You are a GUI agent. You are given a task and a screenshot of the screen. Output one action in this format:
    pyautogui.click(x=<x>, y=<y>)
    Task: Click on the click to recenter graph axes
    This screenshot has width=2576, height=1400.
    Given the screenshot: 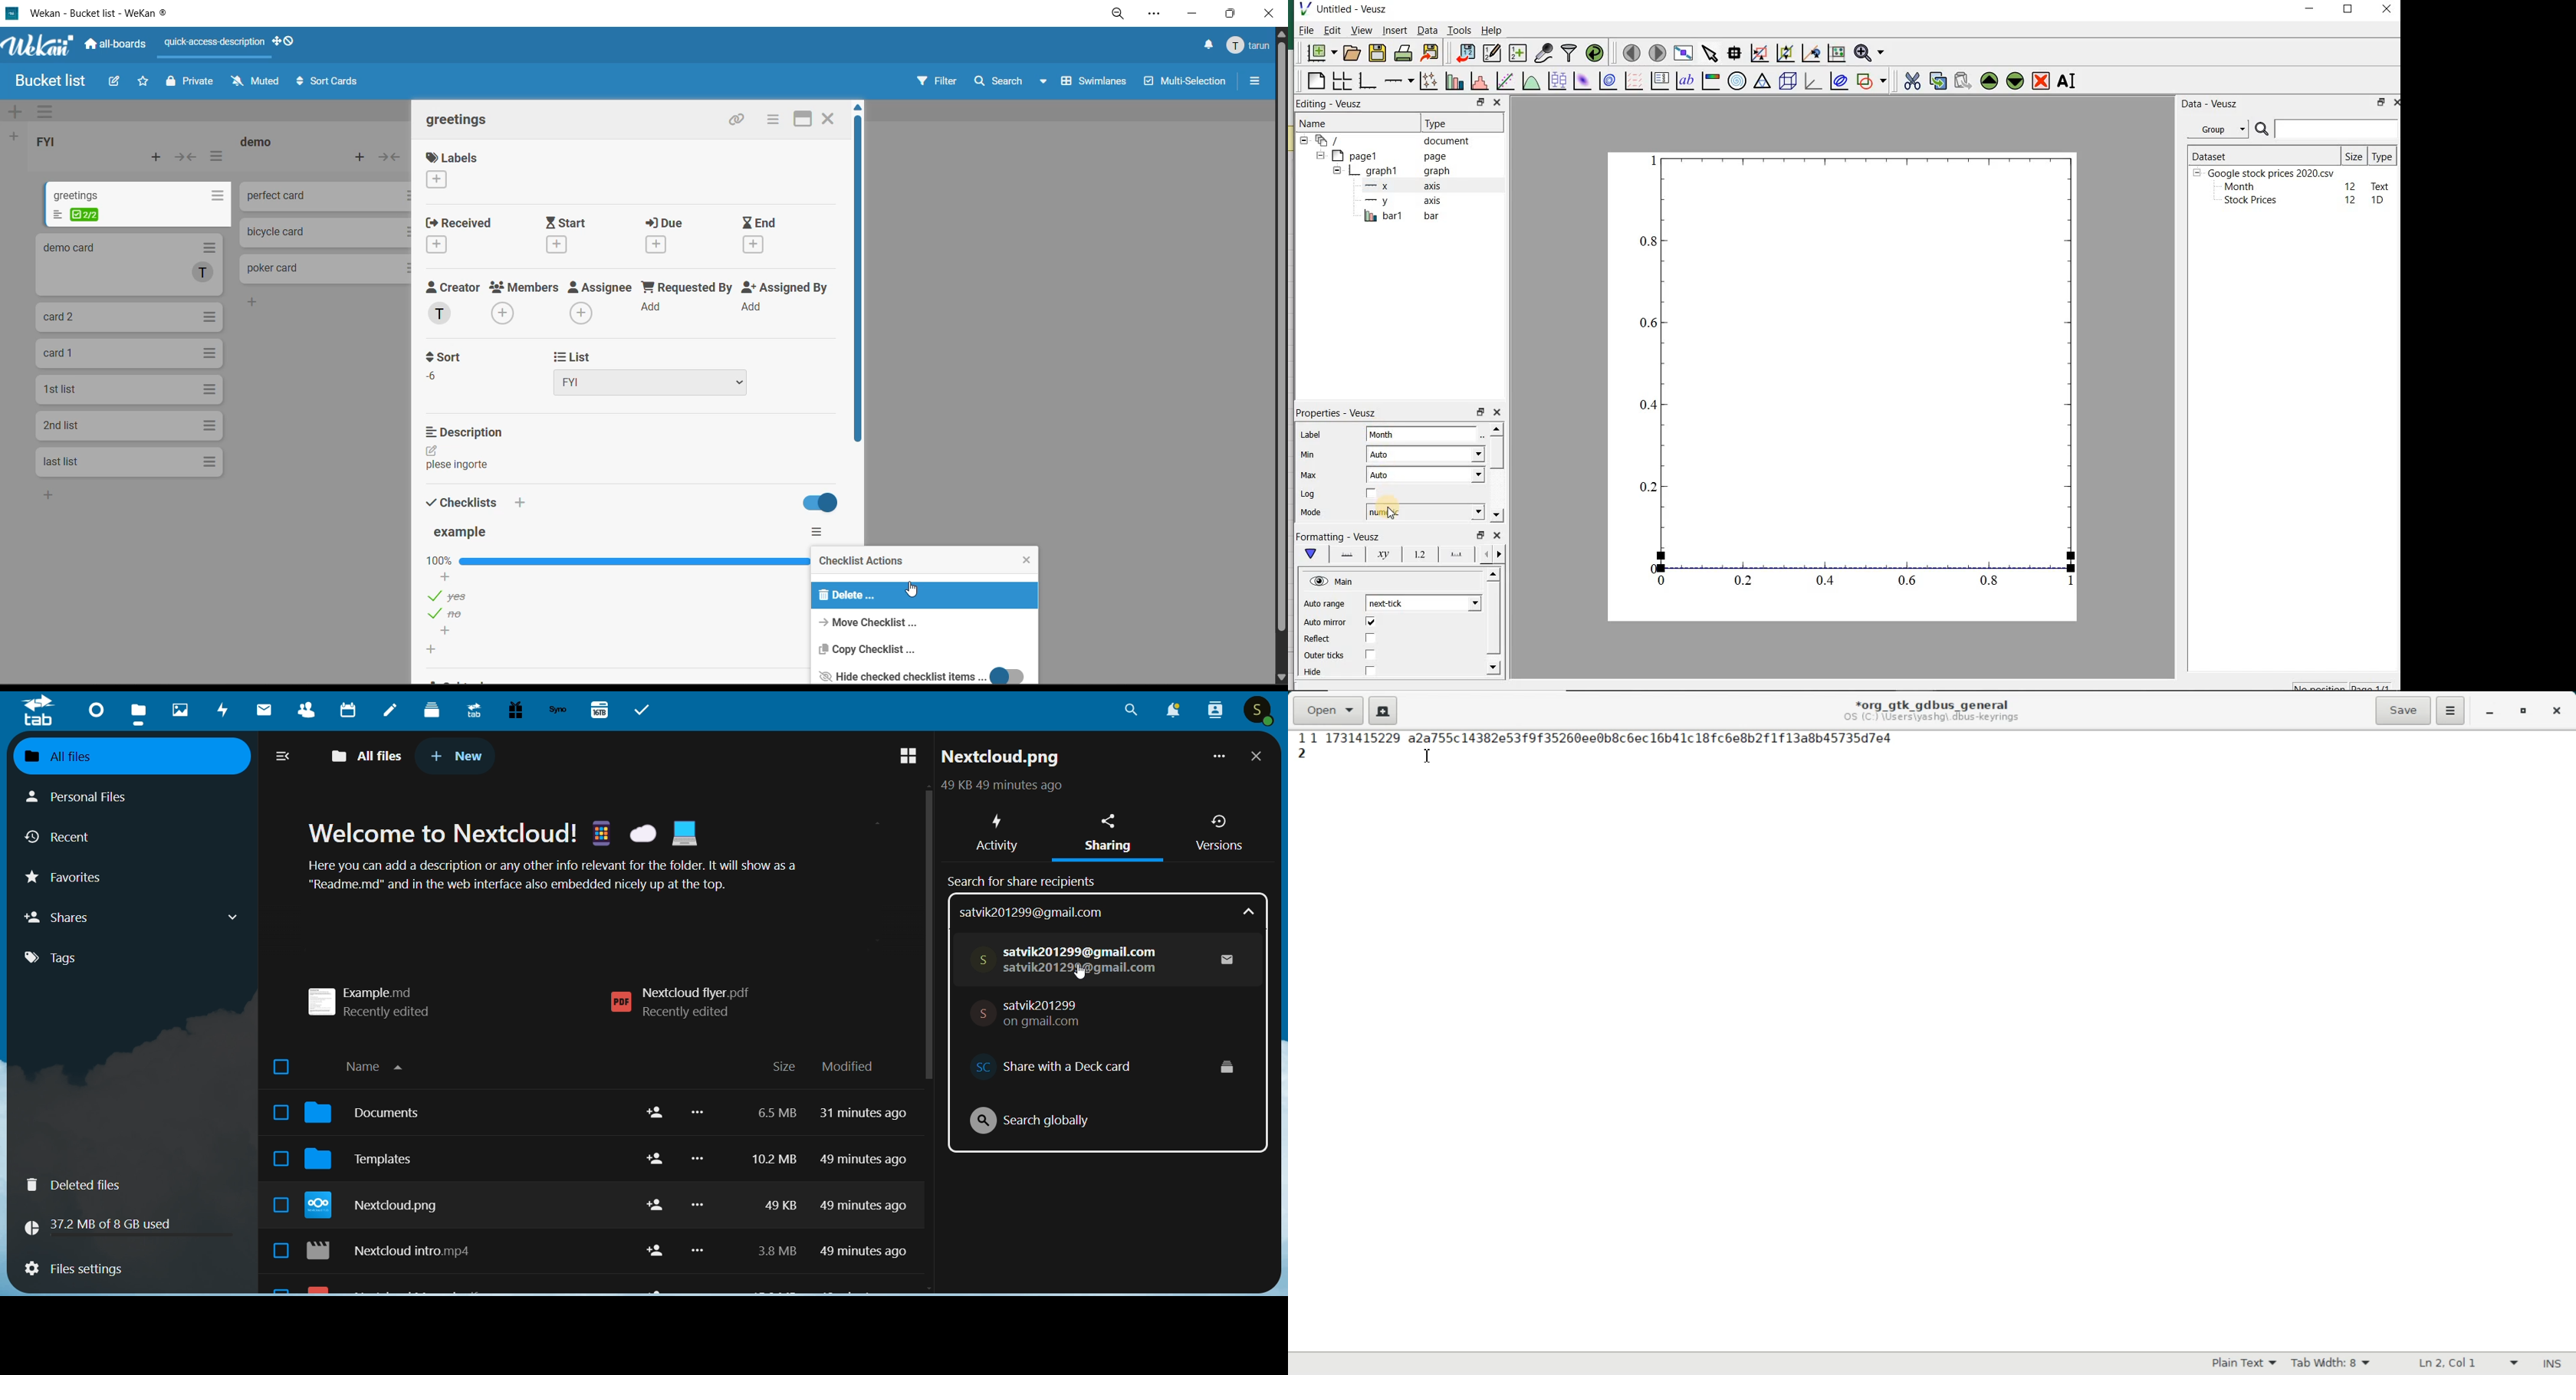 What is the action you would take?
    pyautogui.click(x=1809, y=54)
    